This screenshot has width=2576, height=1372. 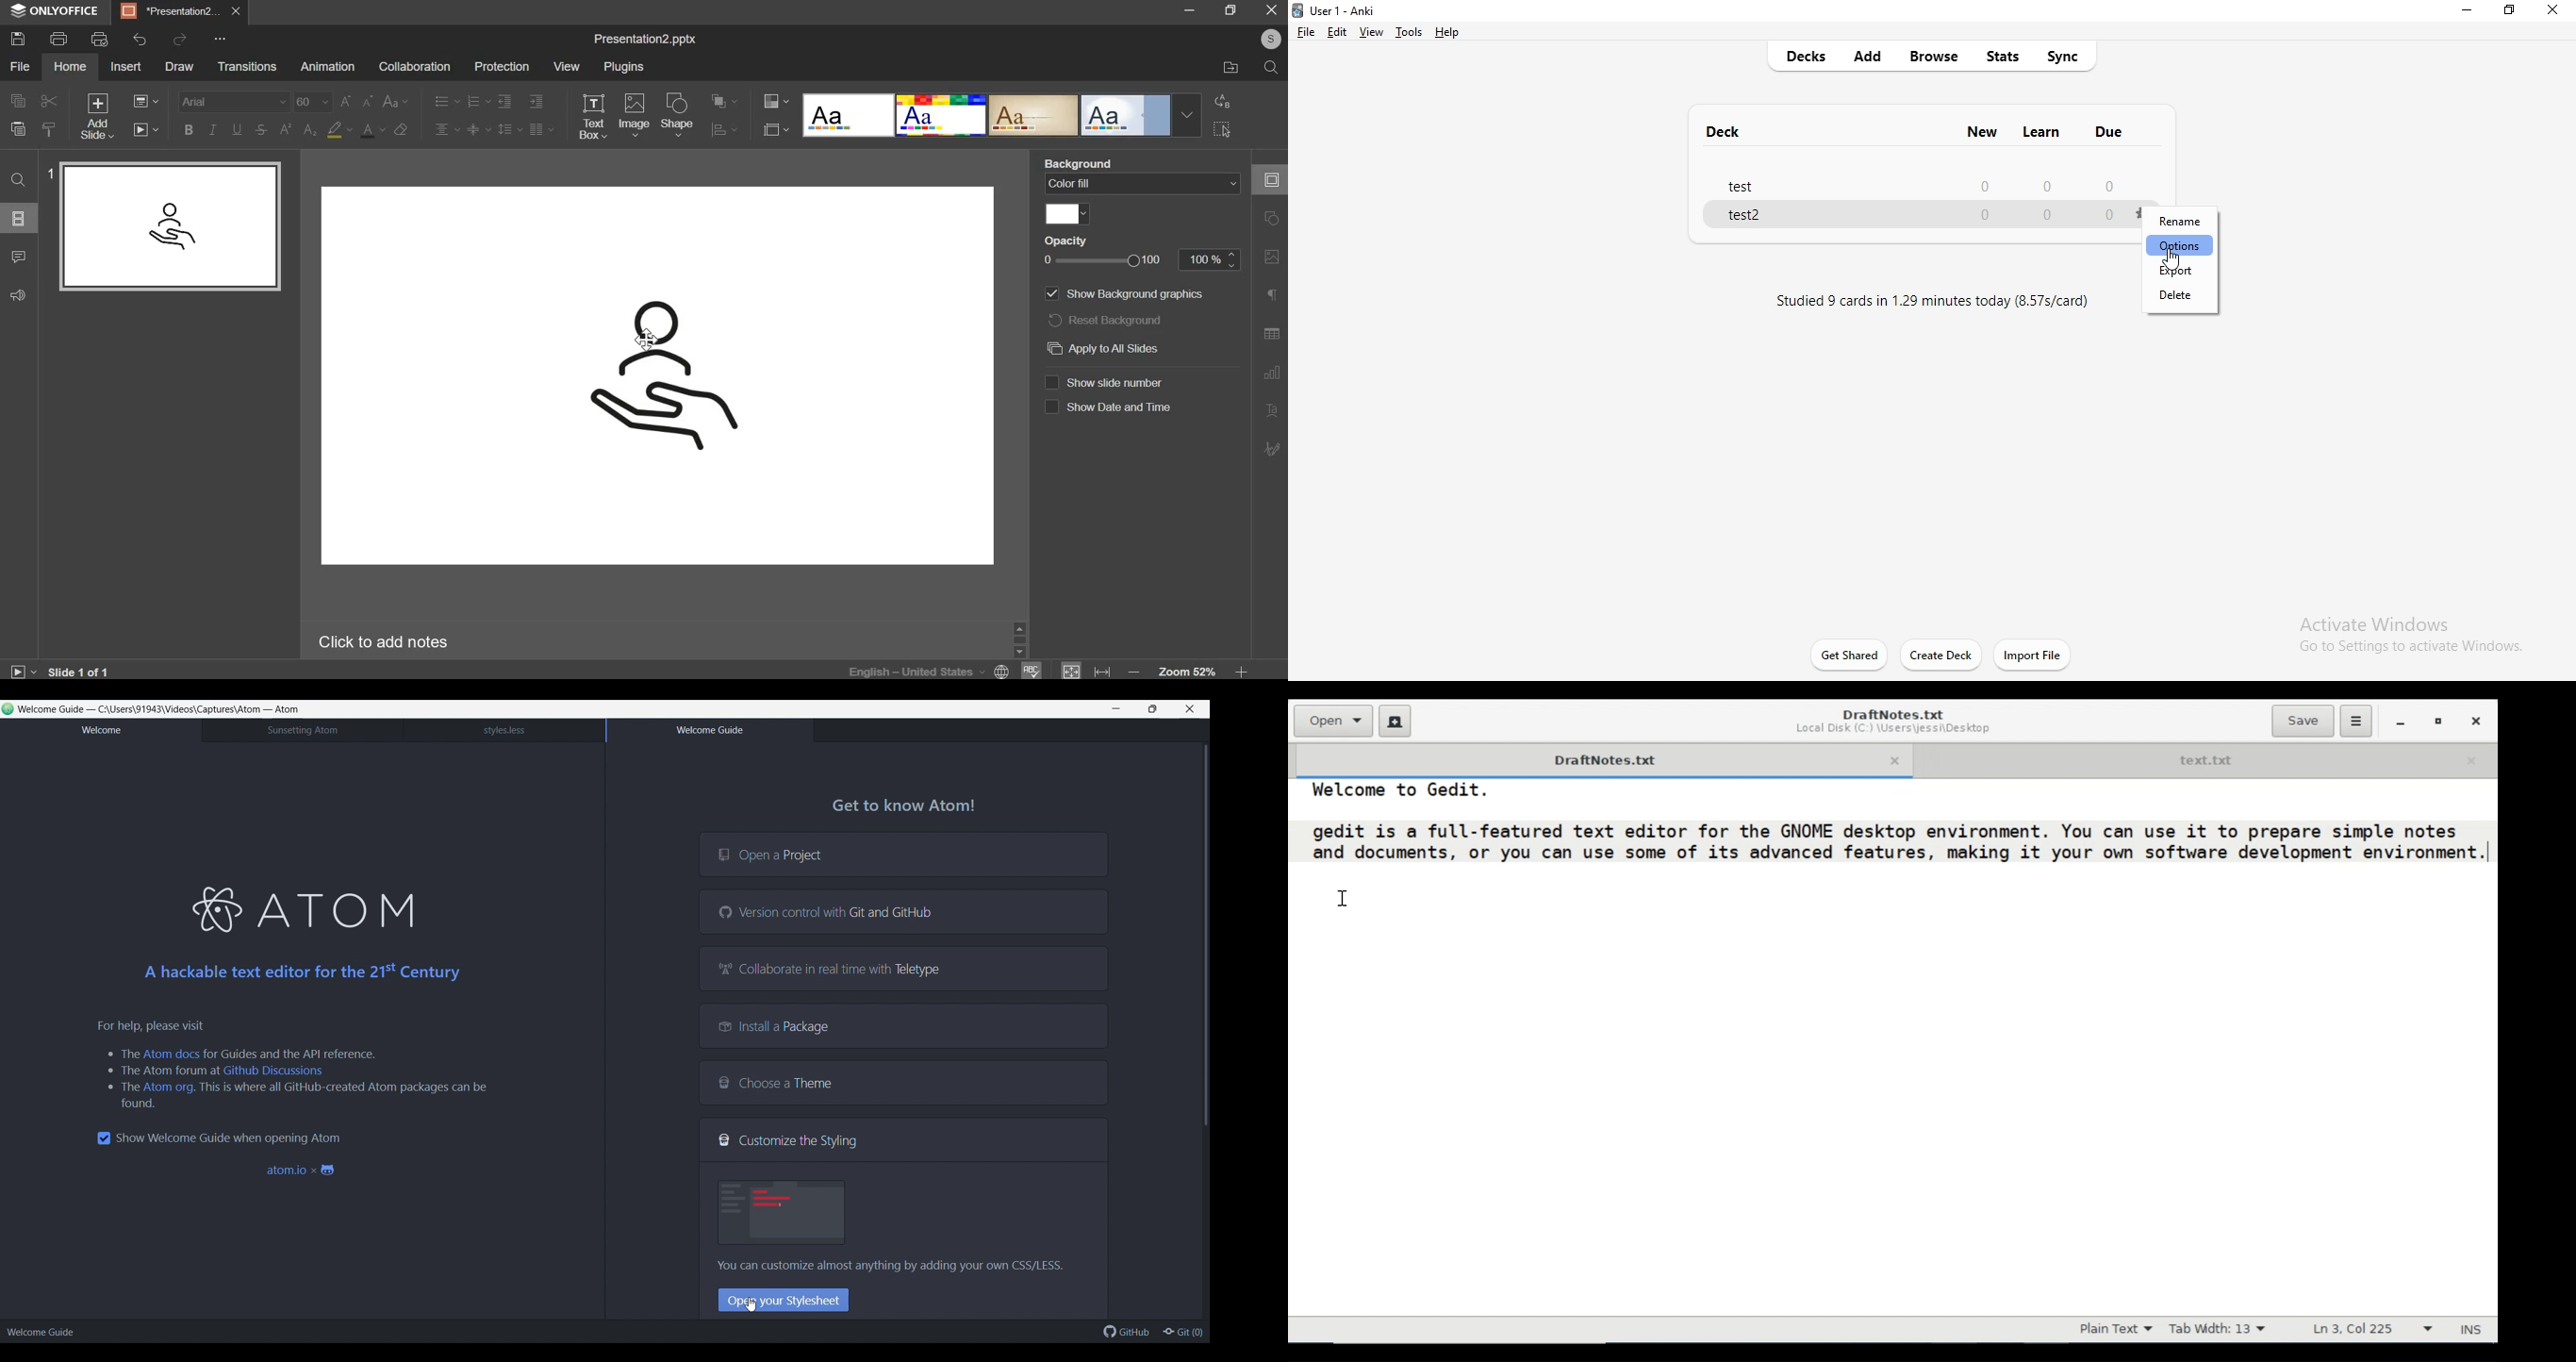 What do you see at coordinates (16, 180) in the screenshot?
I see `find` at bounding box center [16, 180].